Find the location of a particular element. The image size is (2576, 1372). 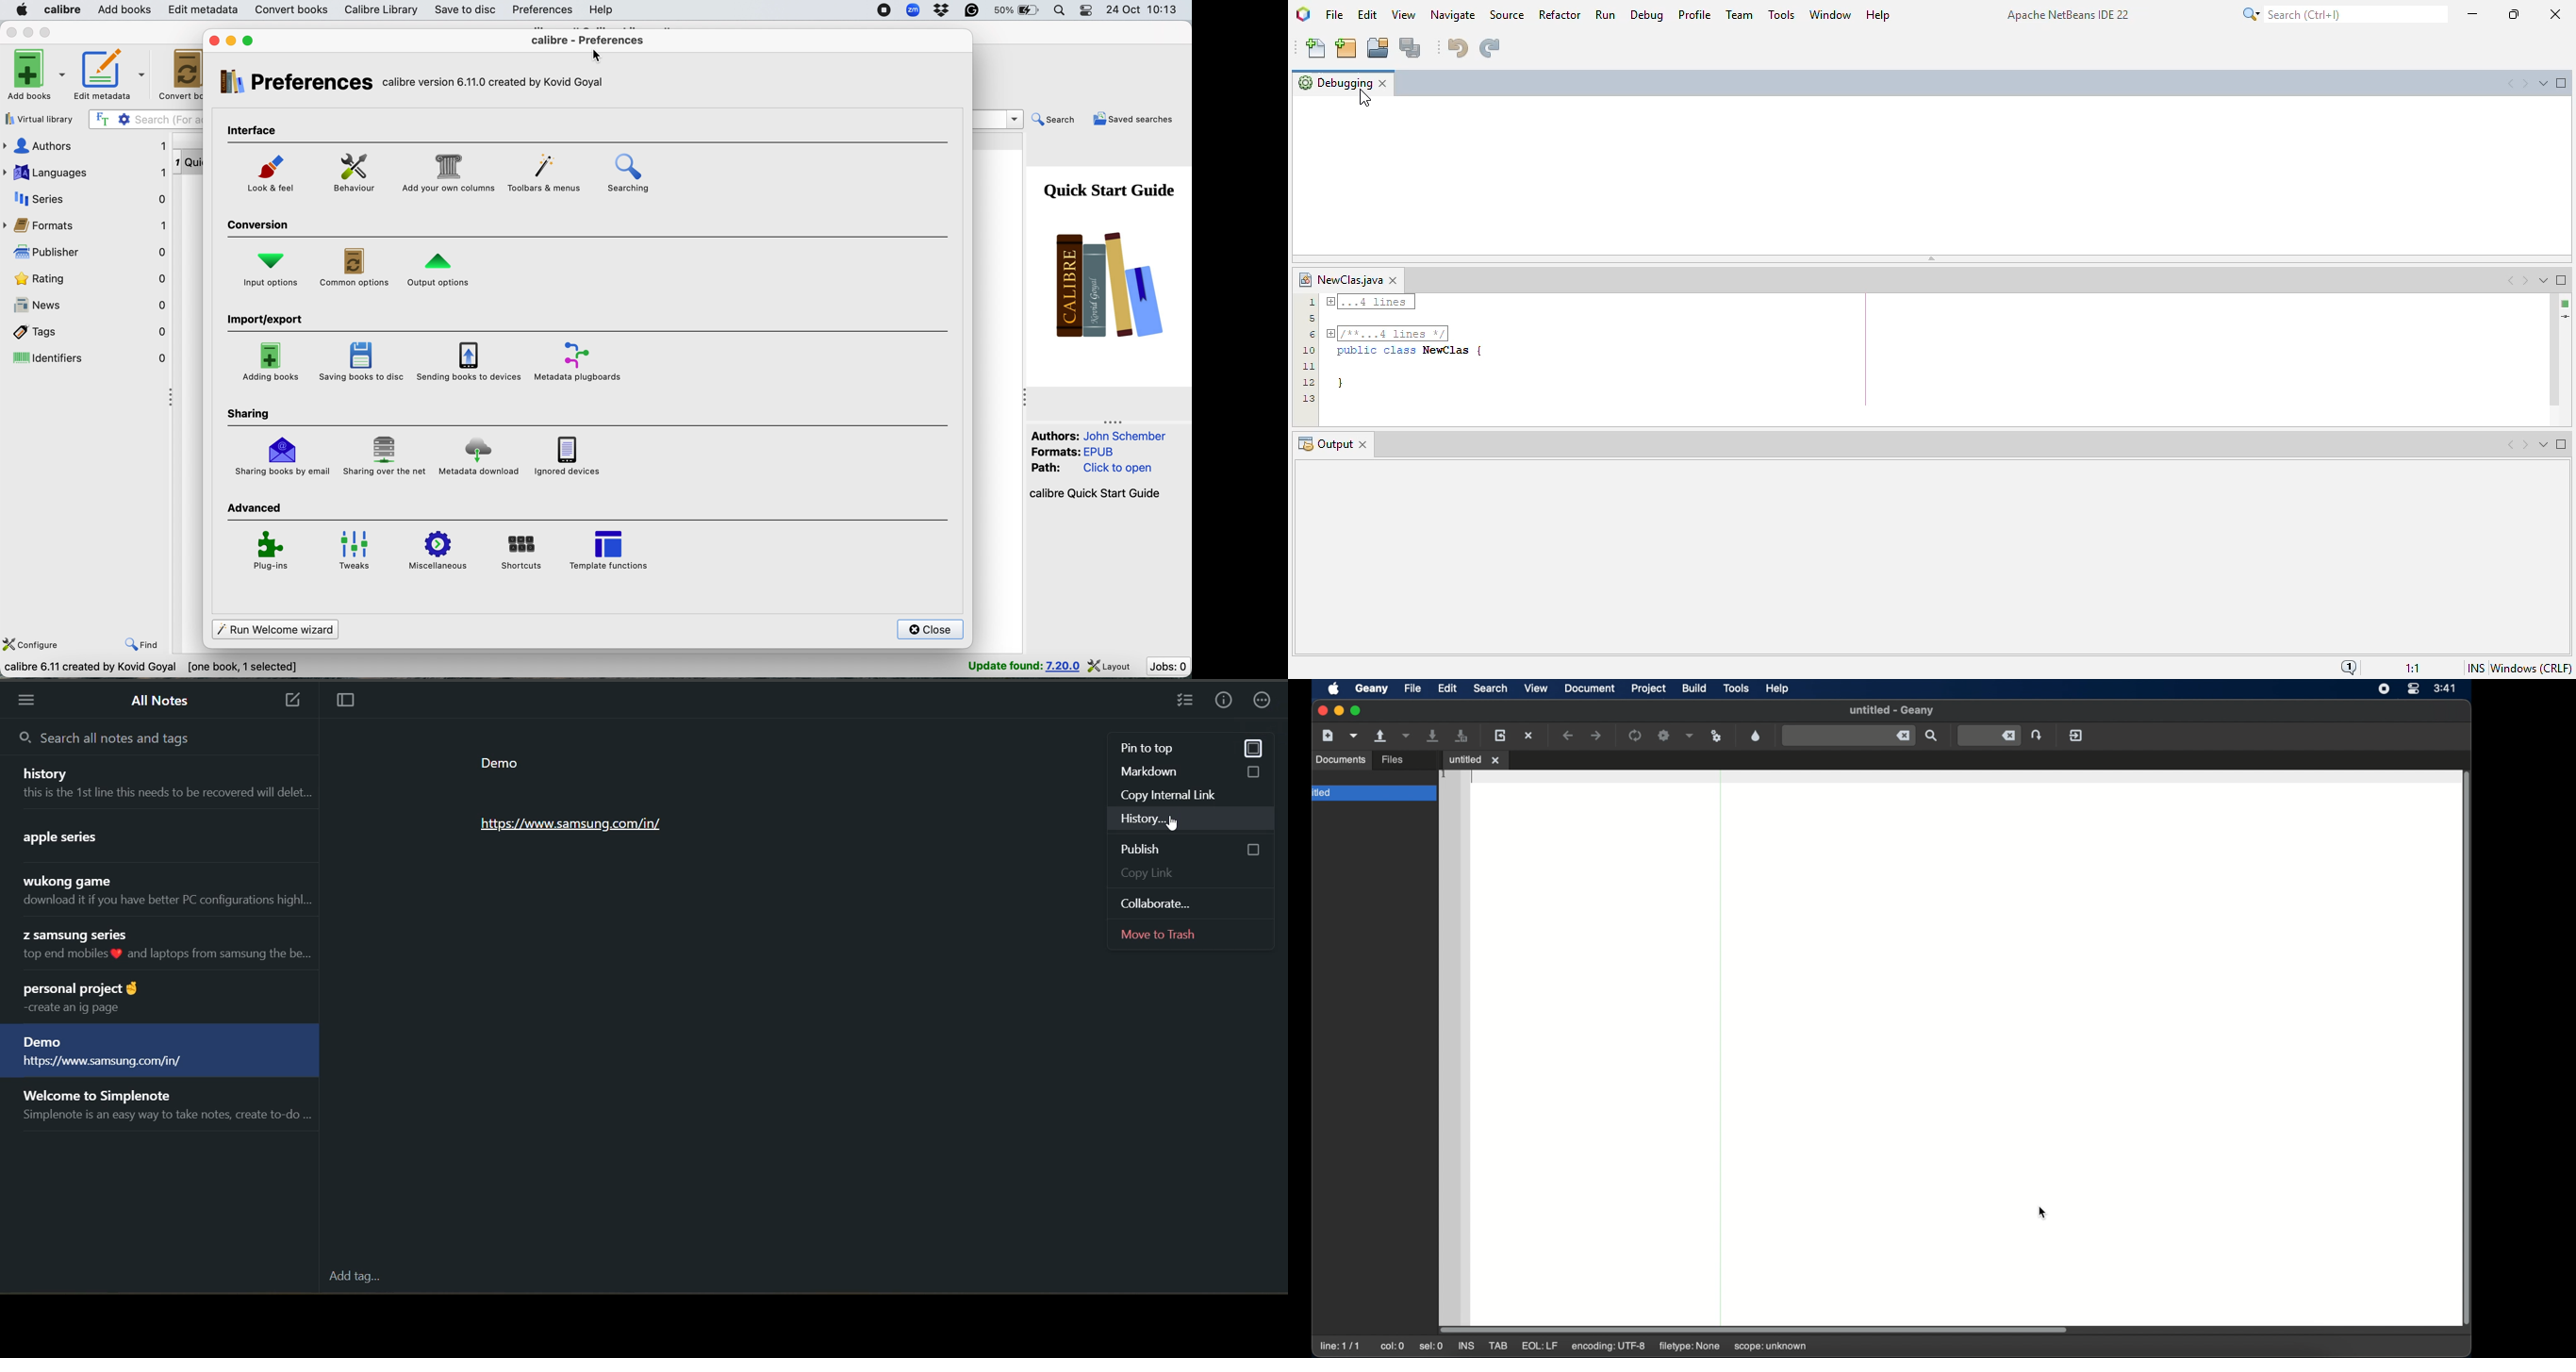

interface is located at coordinates (259, 130).